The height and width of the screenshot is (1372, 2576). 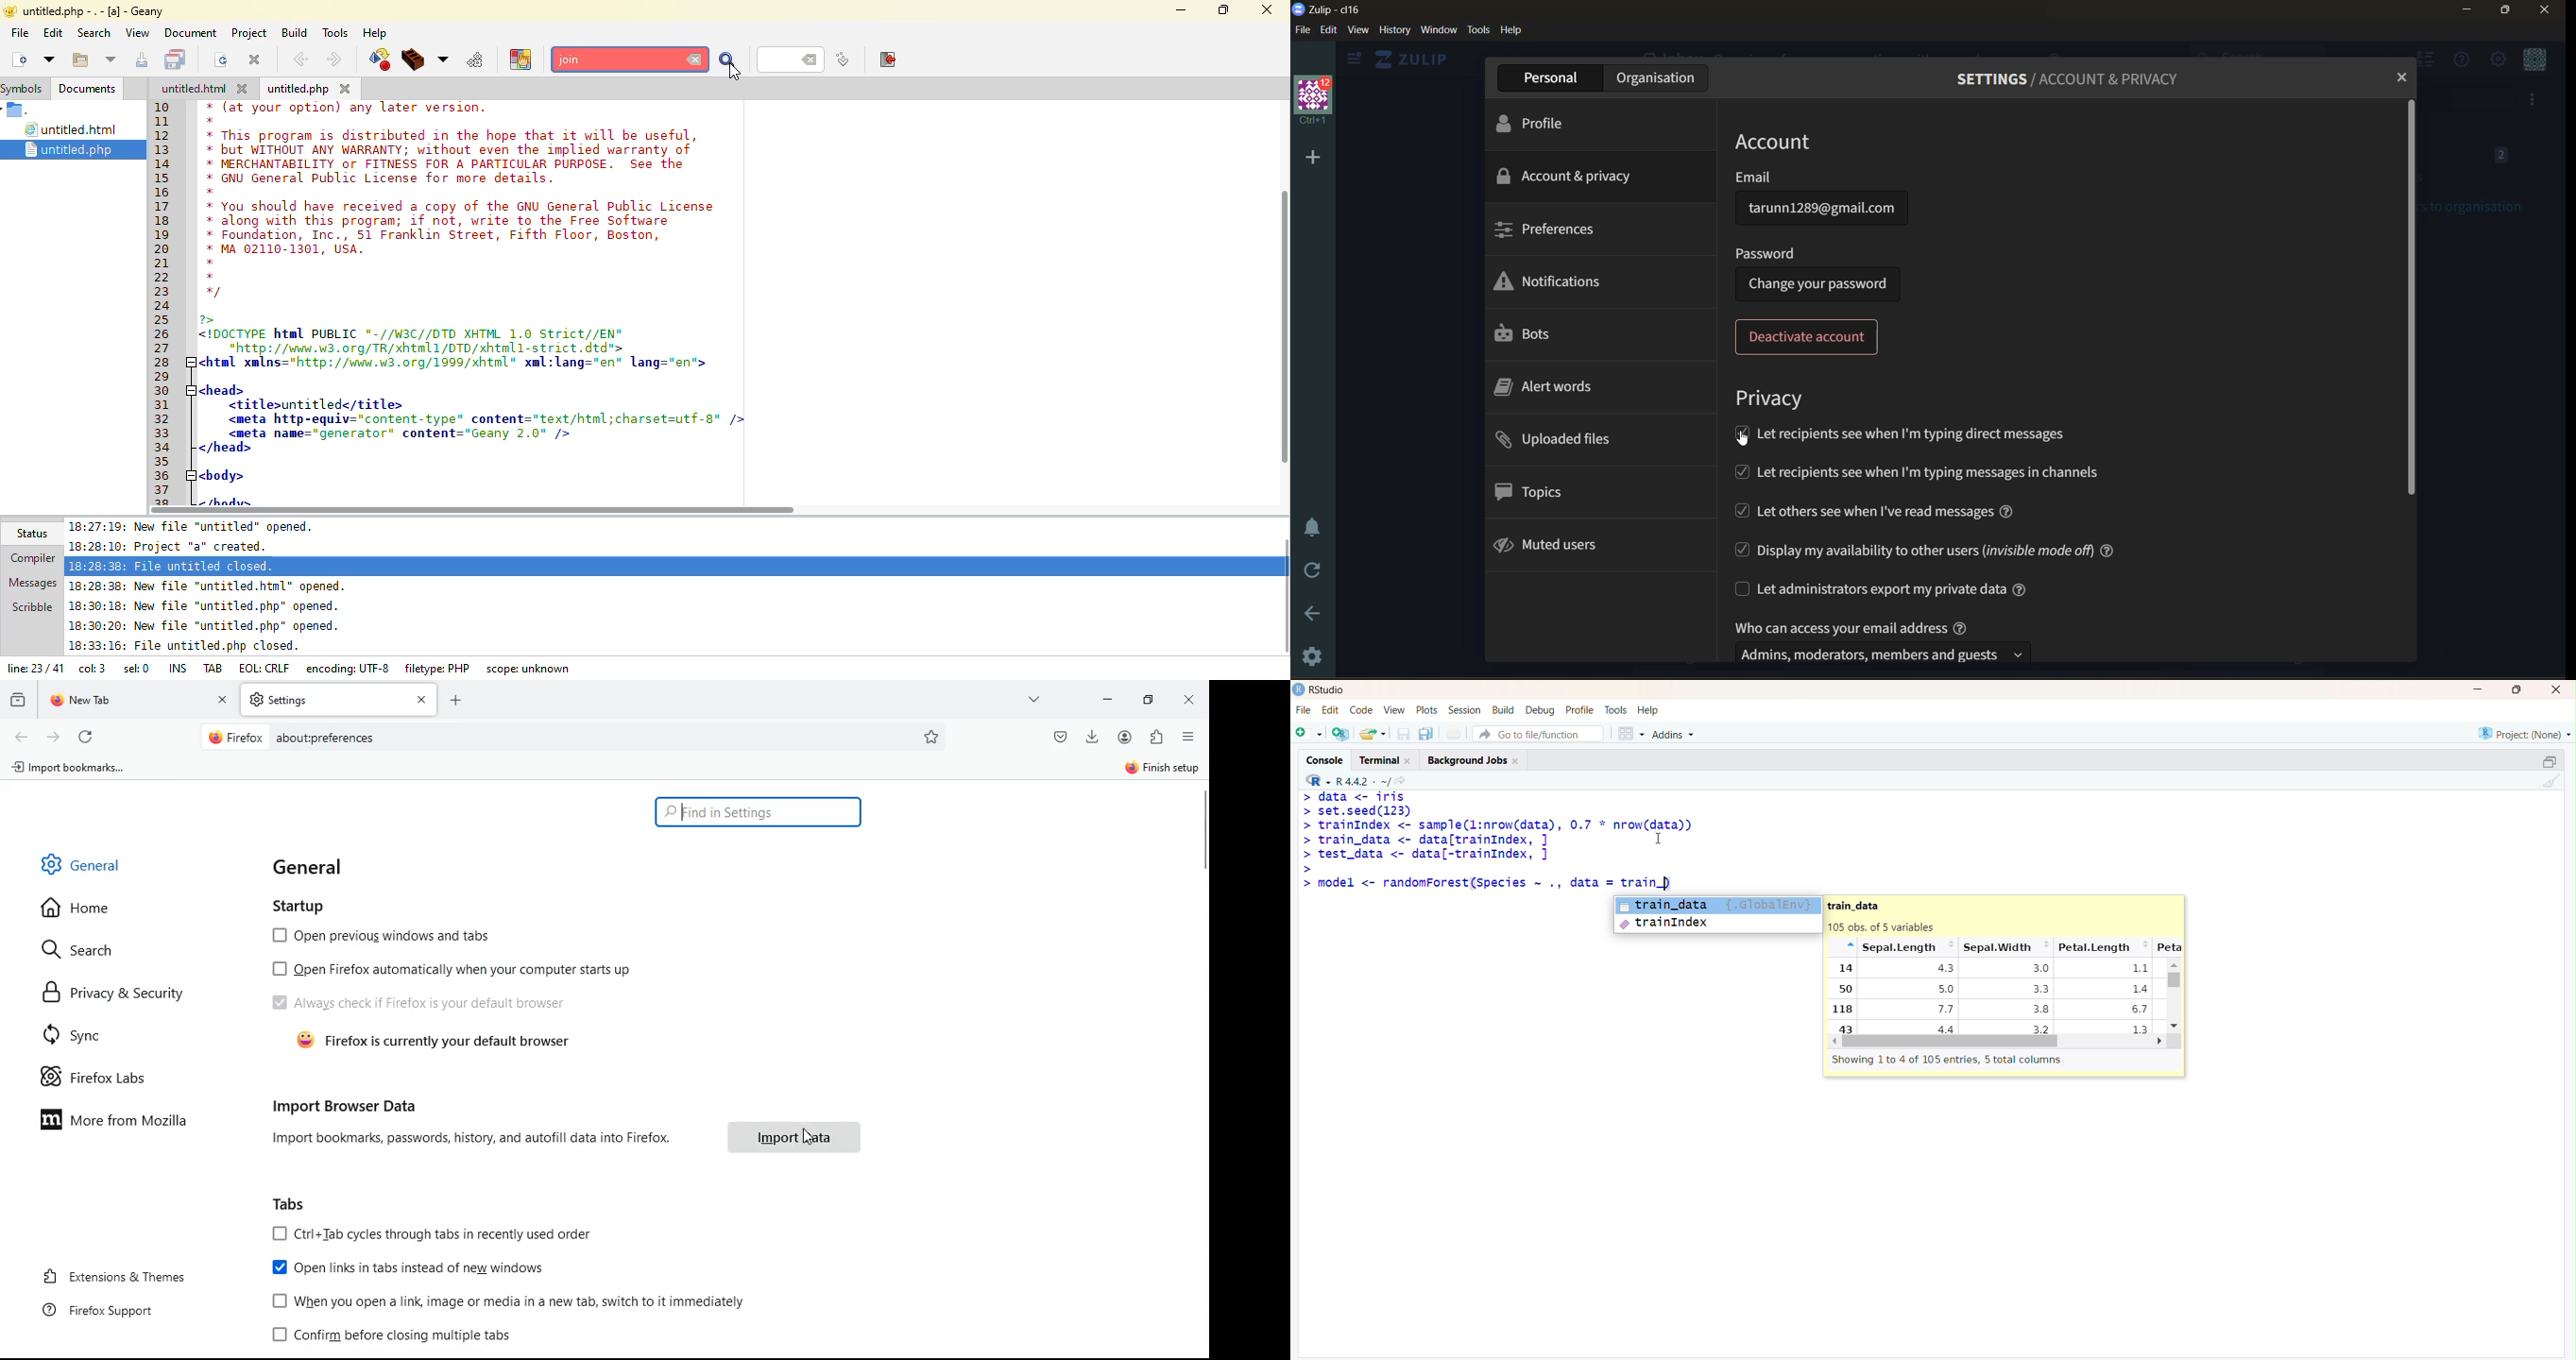 I want to click on open previous windows and tabs, so click(x=386, y=935).